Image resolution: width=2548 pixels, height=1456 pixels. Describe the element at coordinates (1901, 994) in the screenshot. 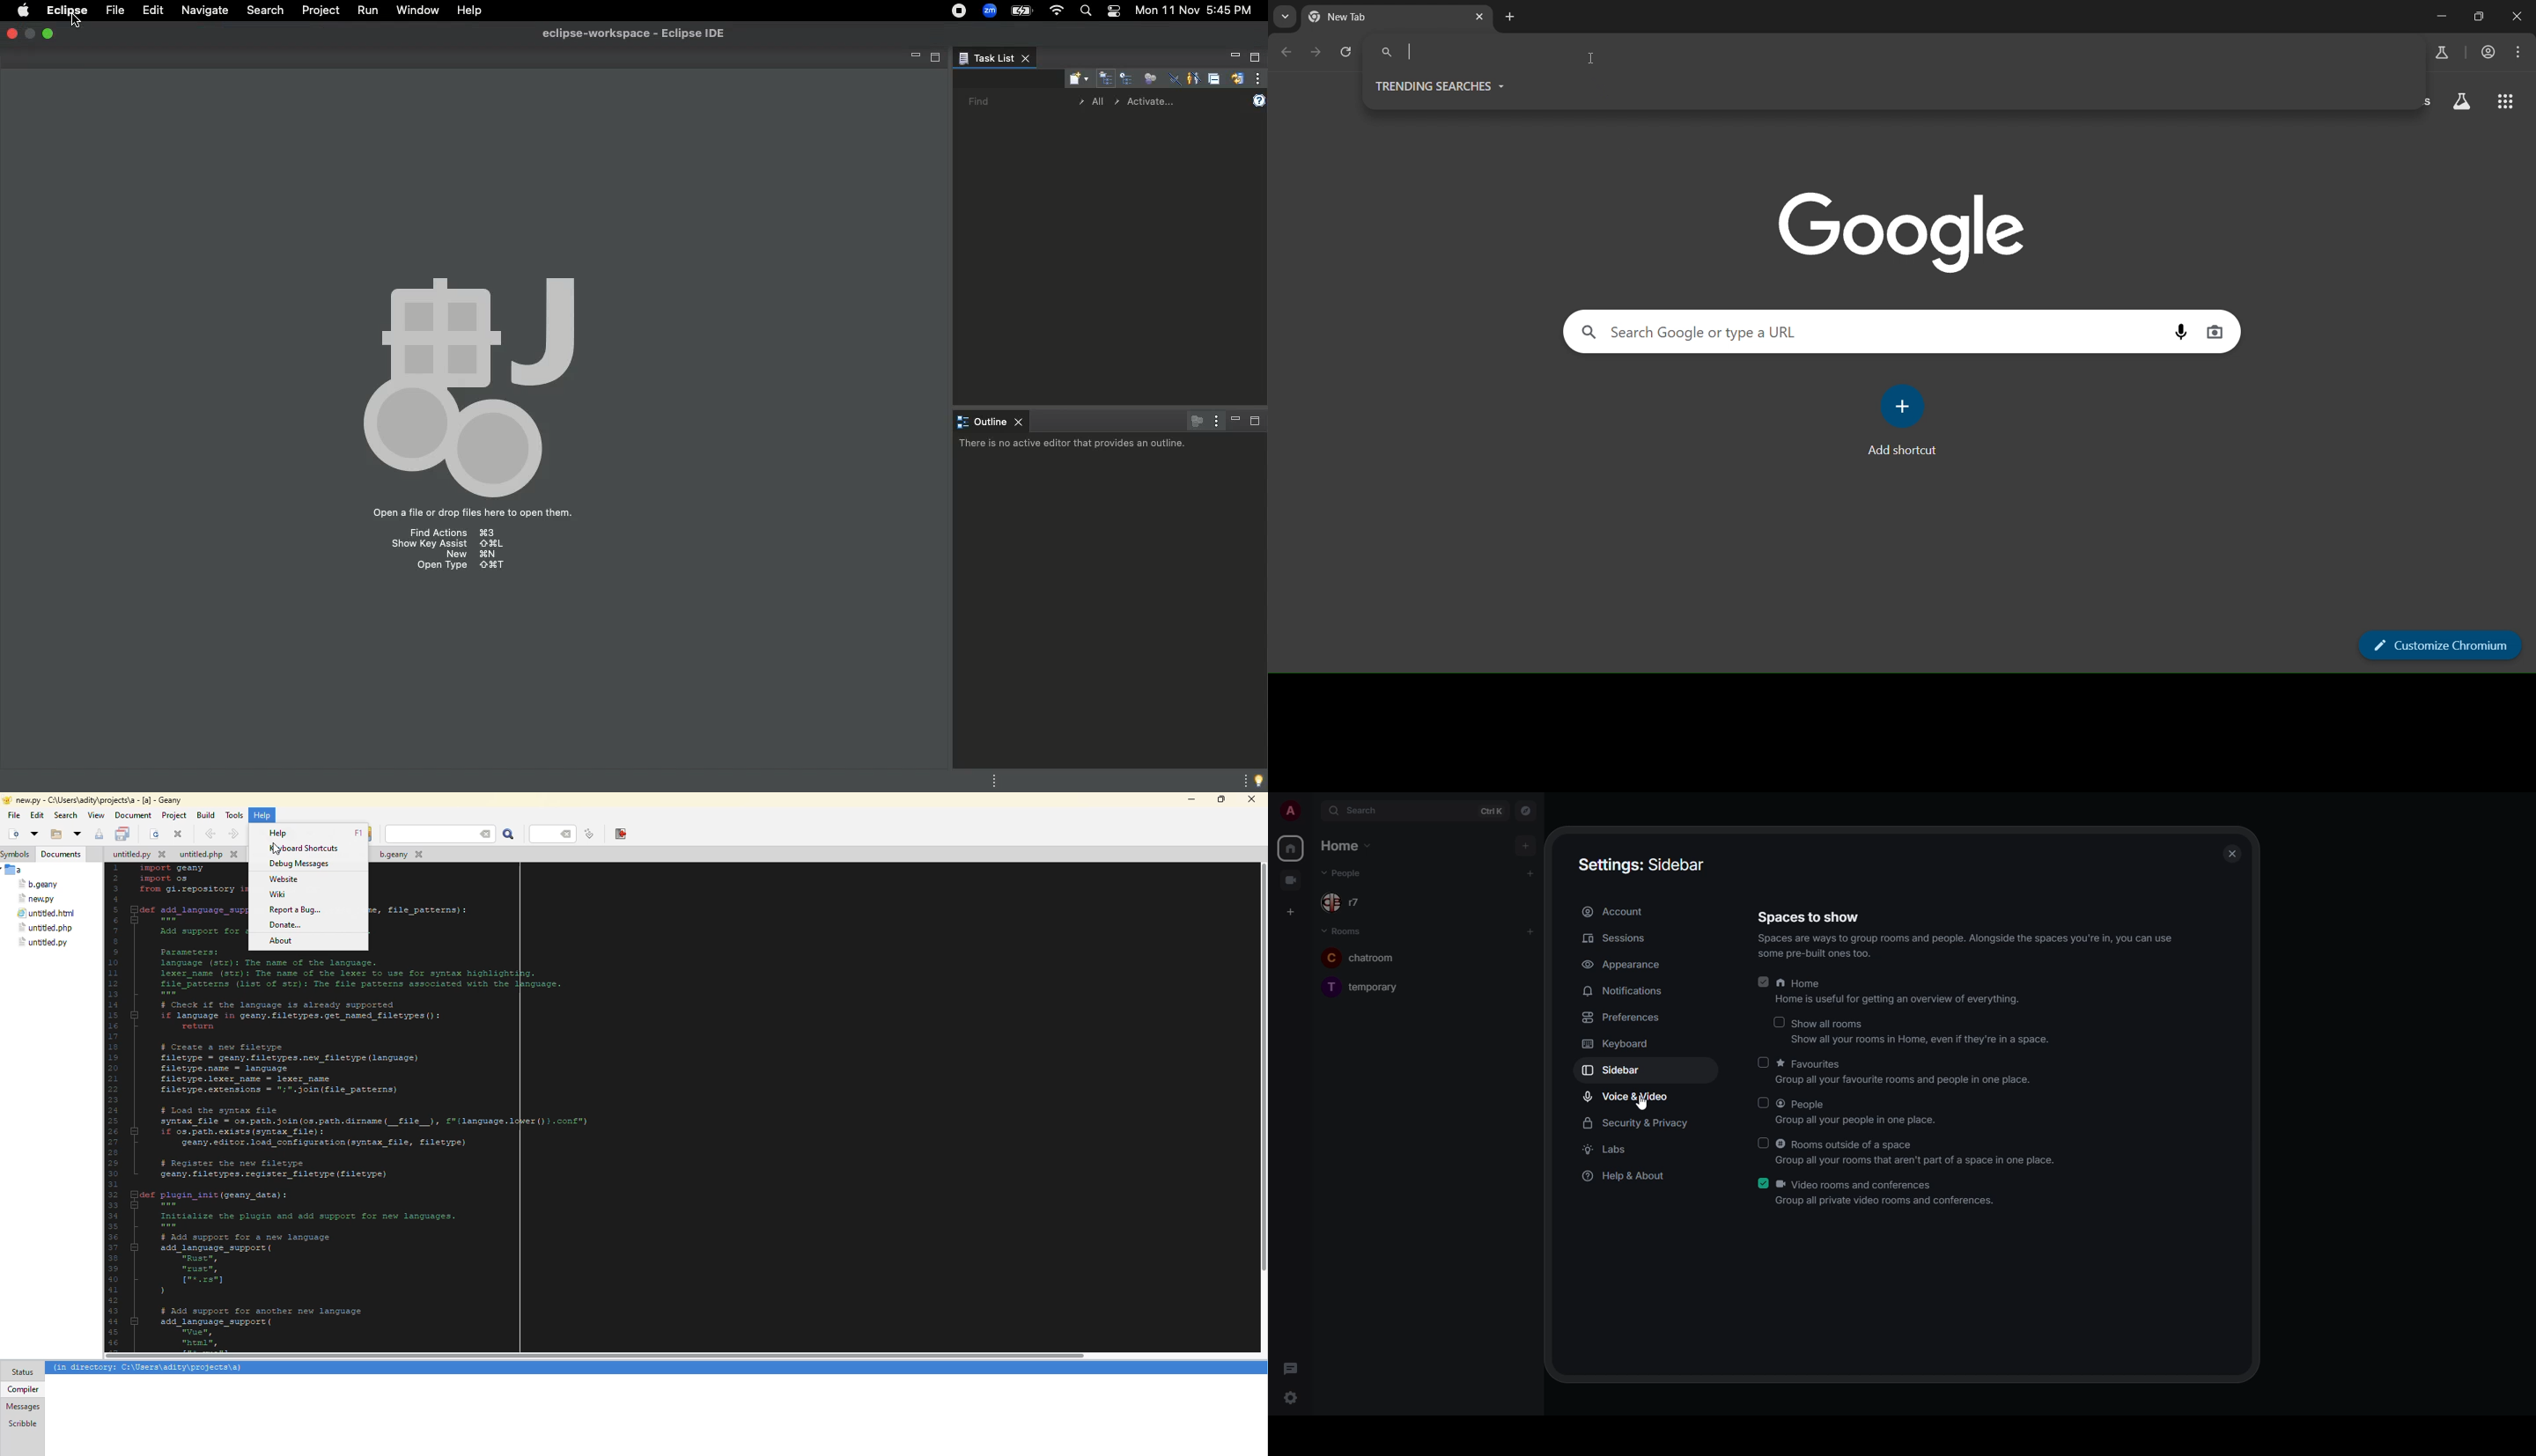

I see `home` at that location.